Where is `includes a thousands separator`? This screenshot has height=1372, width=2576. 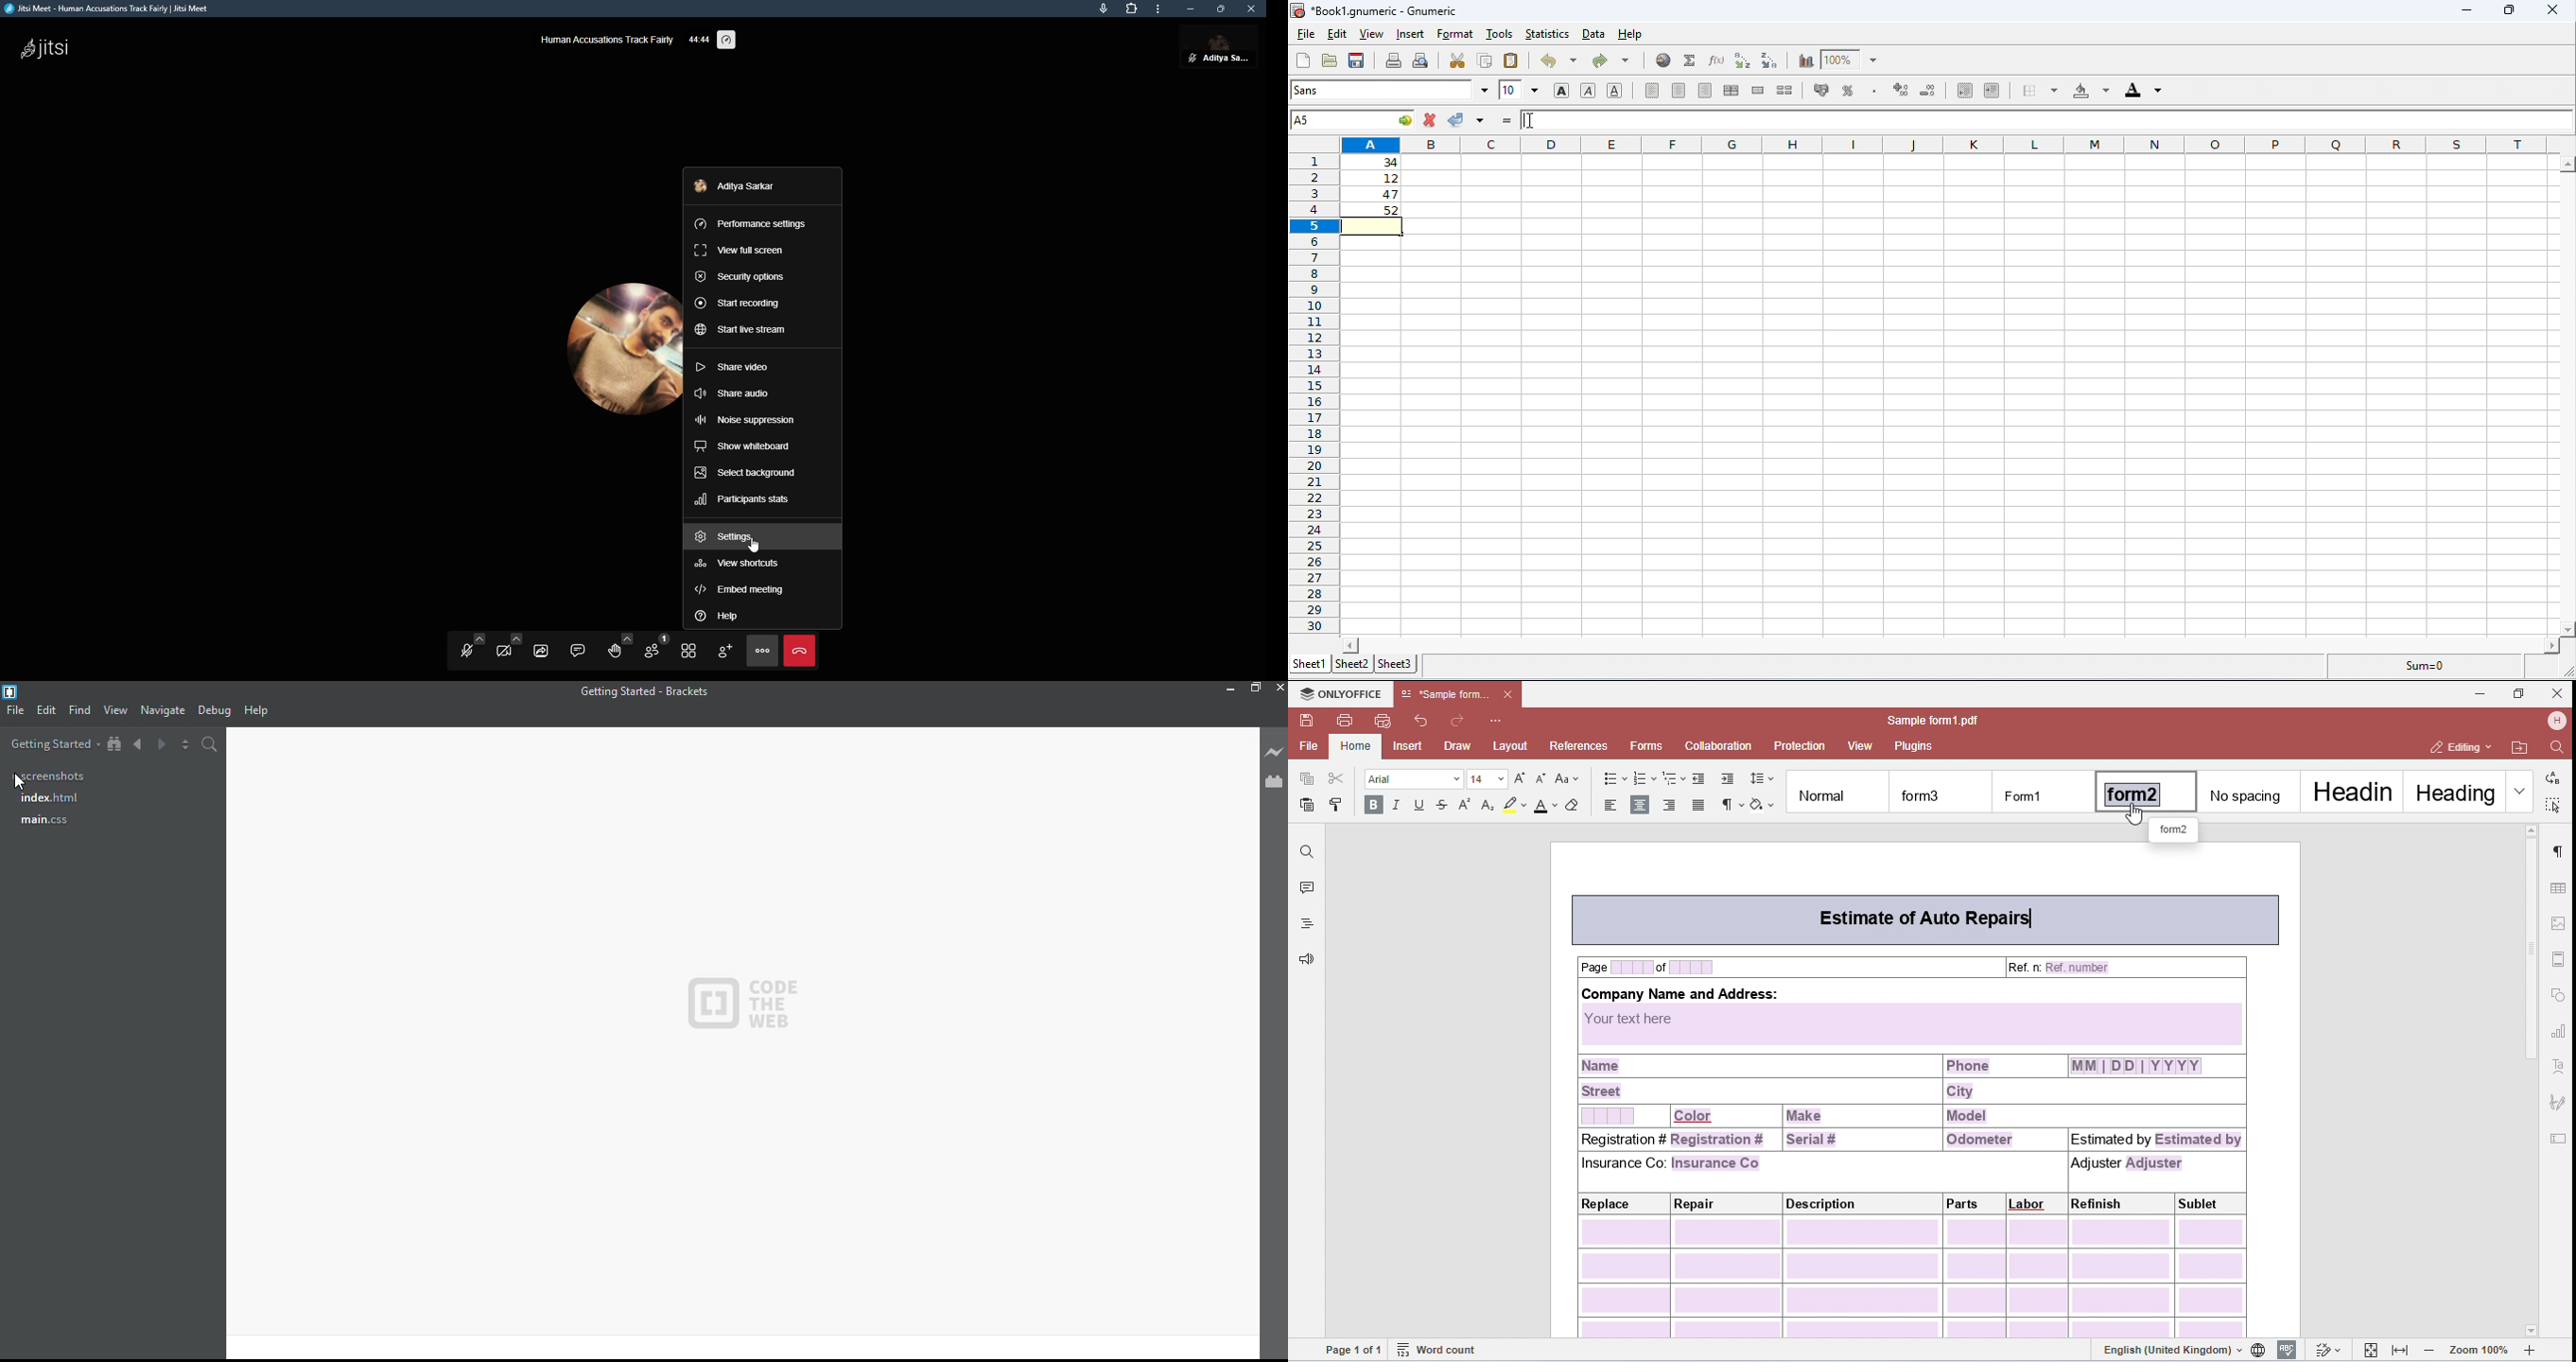 includes a thousands separator is located at coordinates (1874, 90).